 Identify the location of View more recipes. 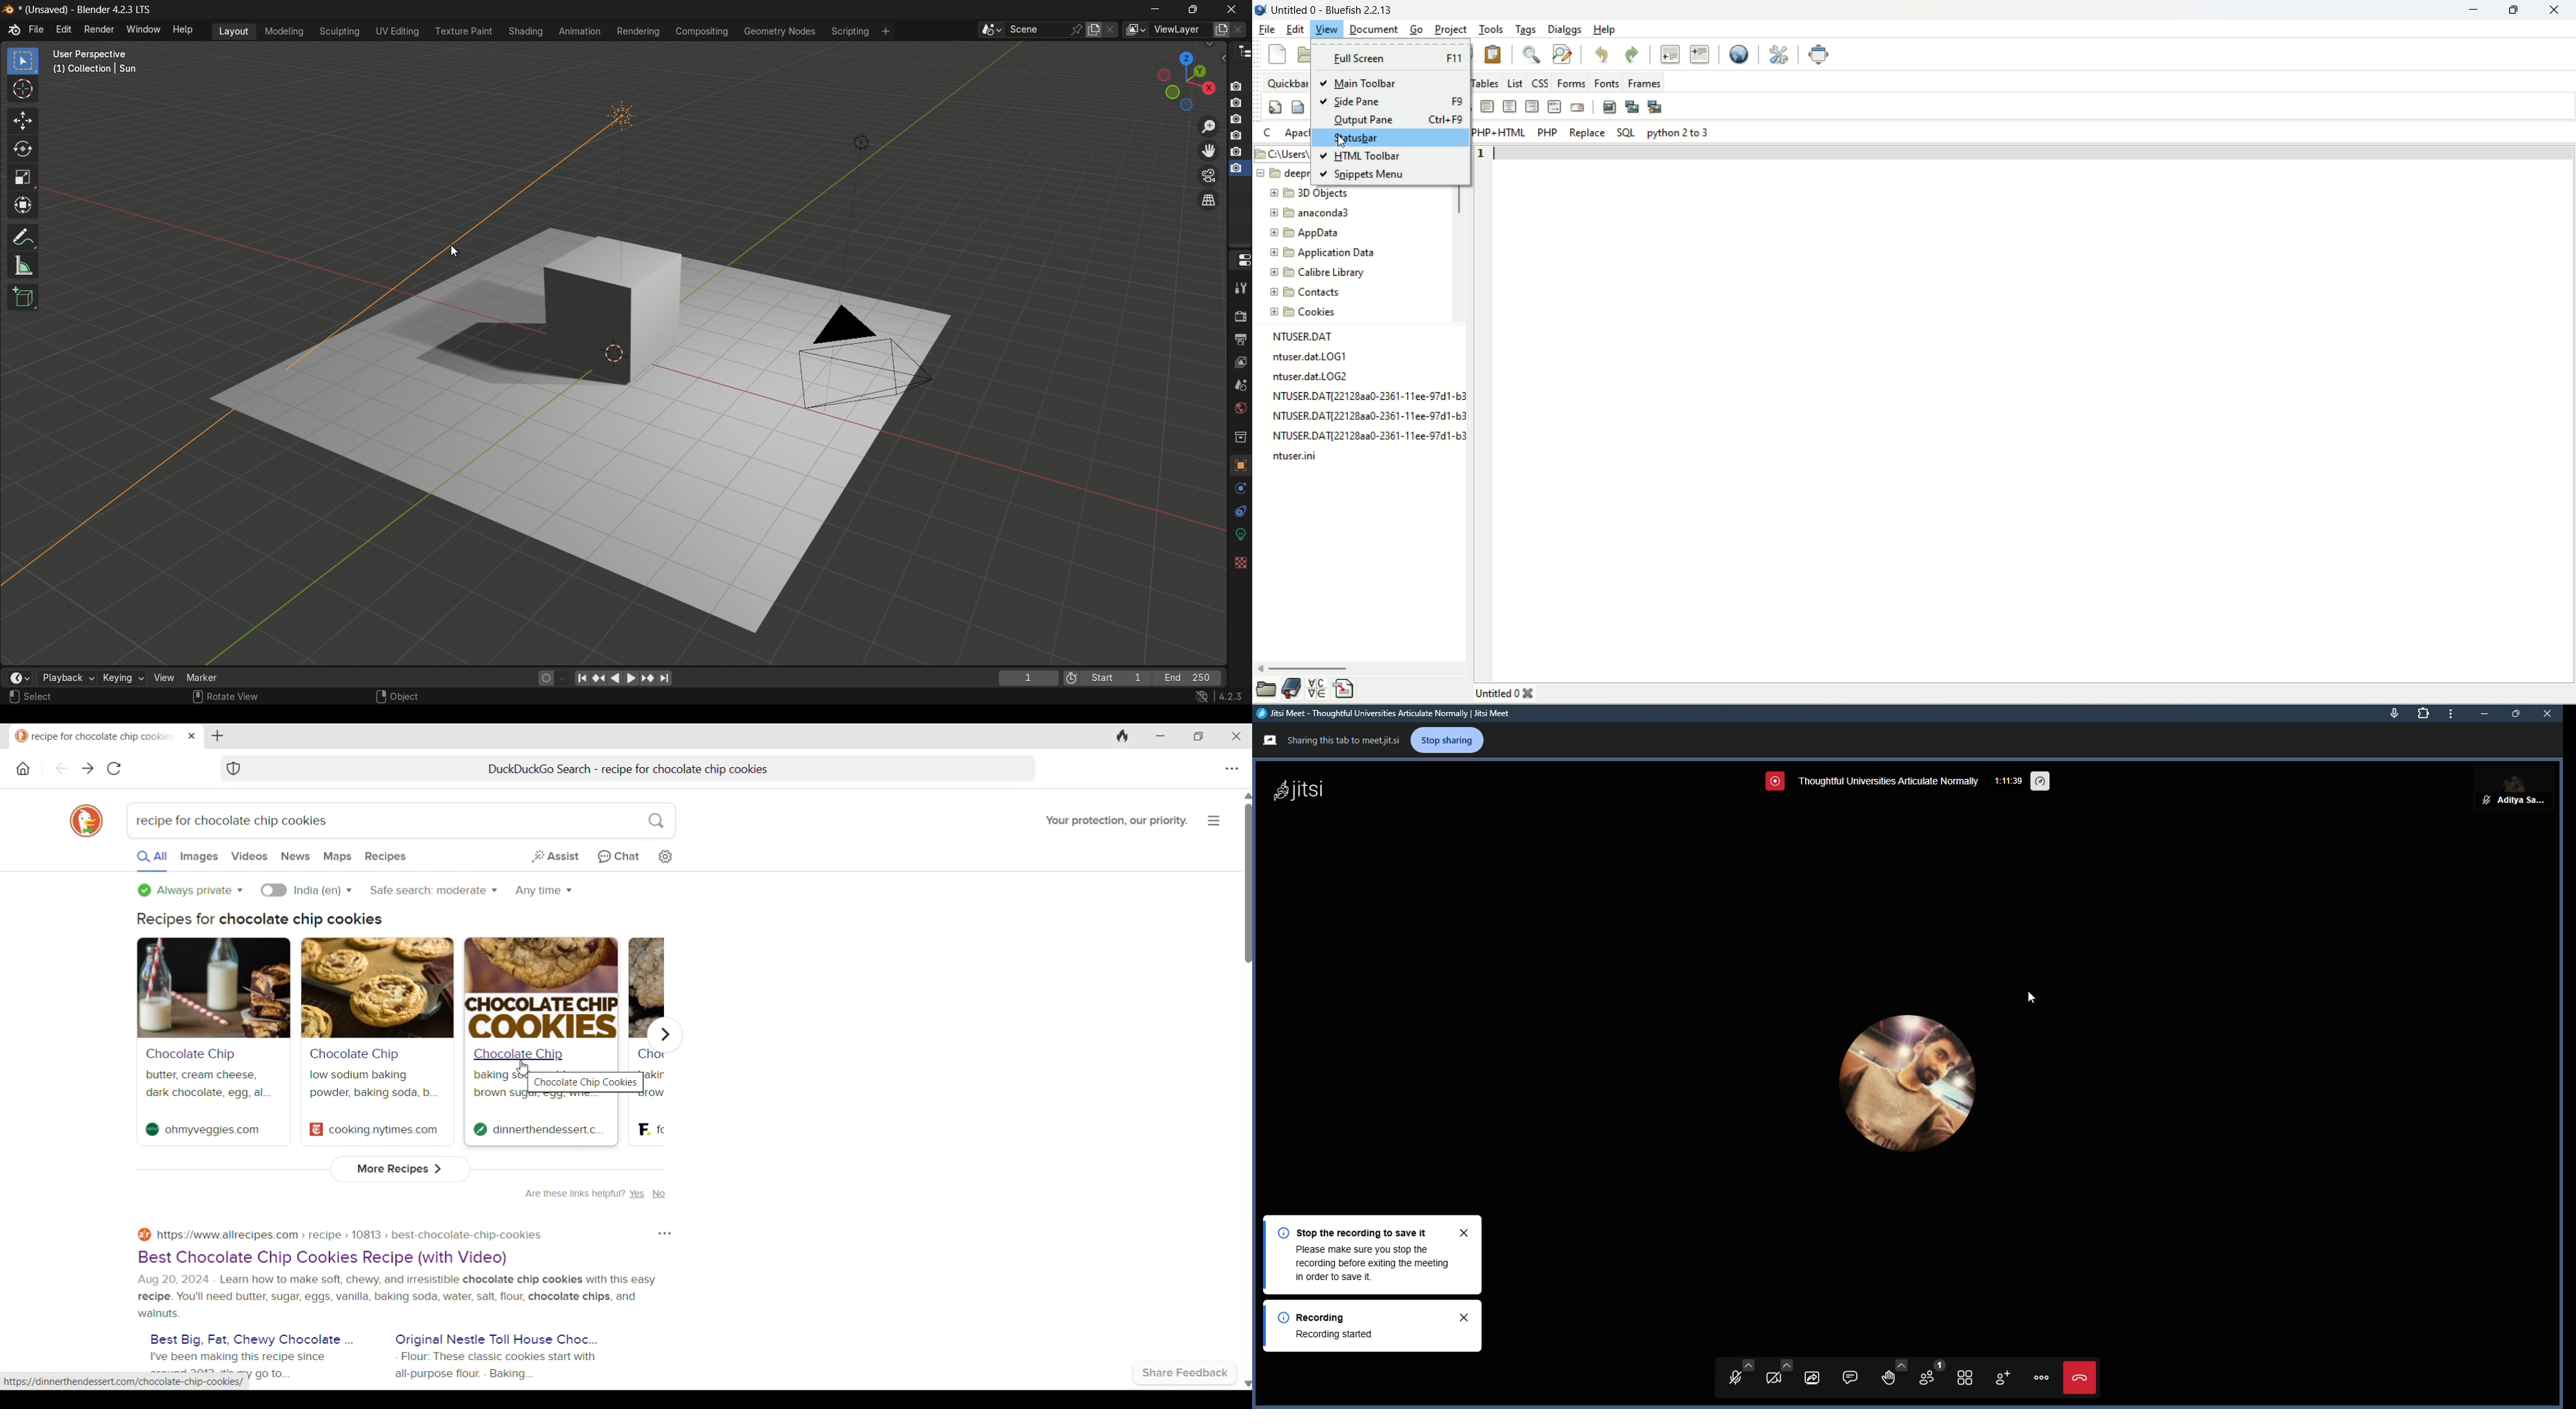
(401, 1170).